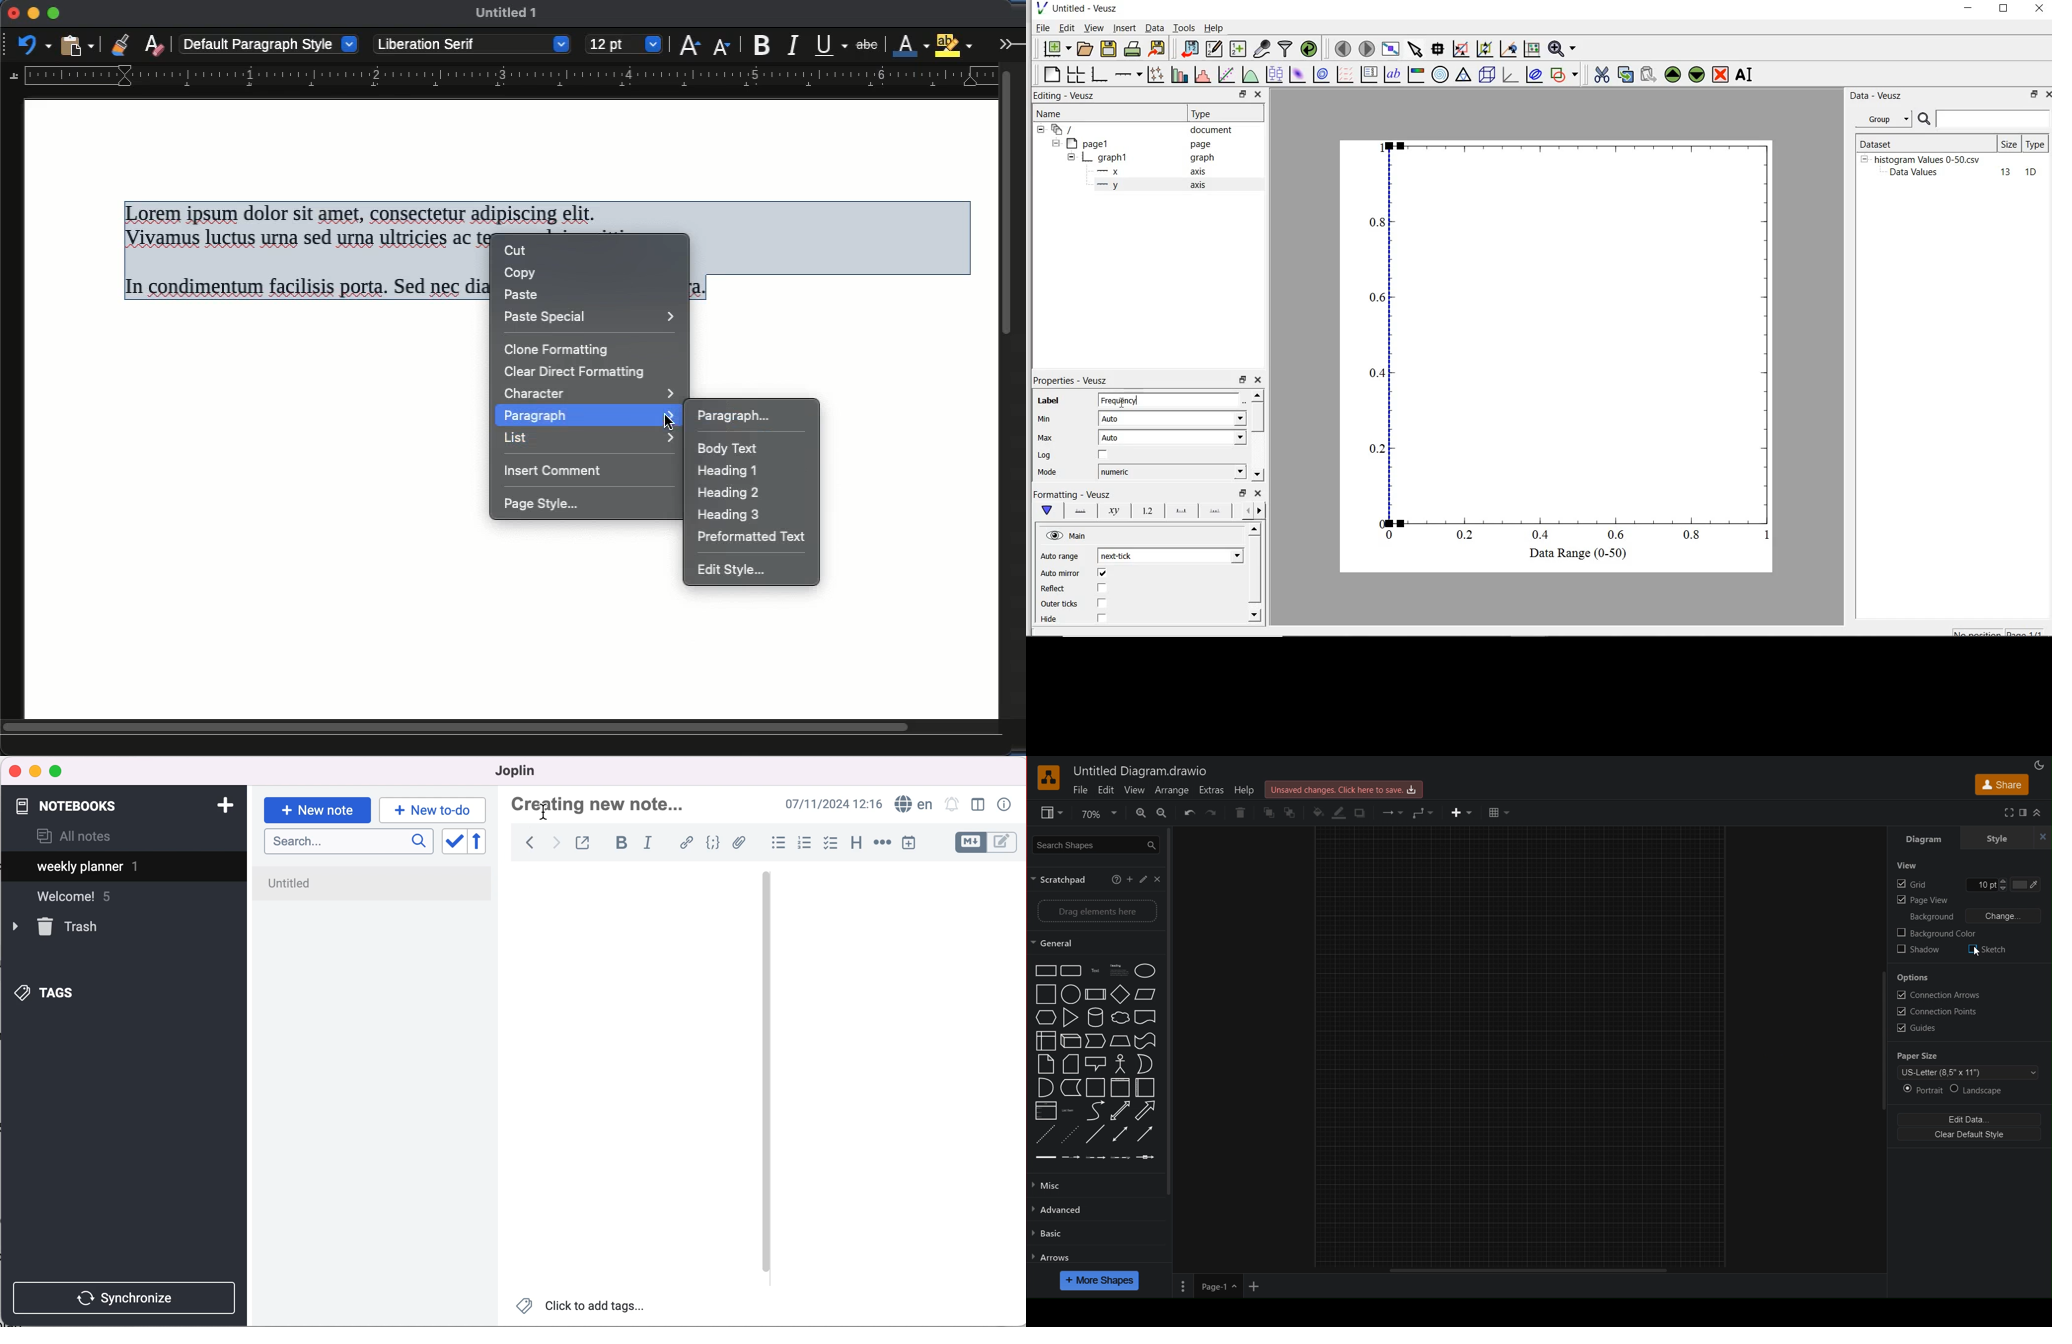 The width and height of the screenshot is (2072, 1344). I want to click on link, so click(1045, 1159).